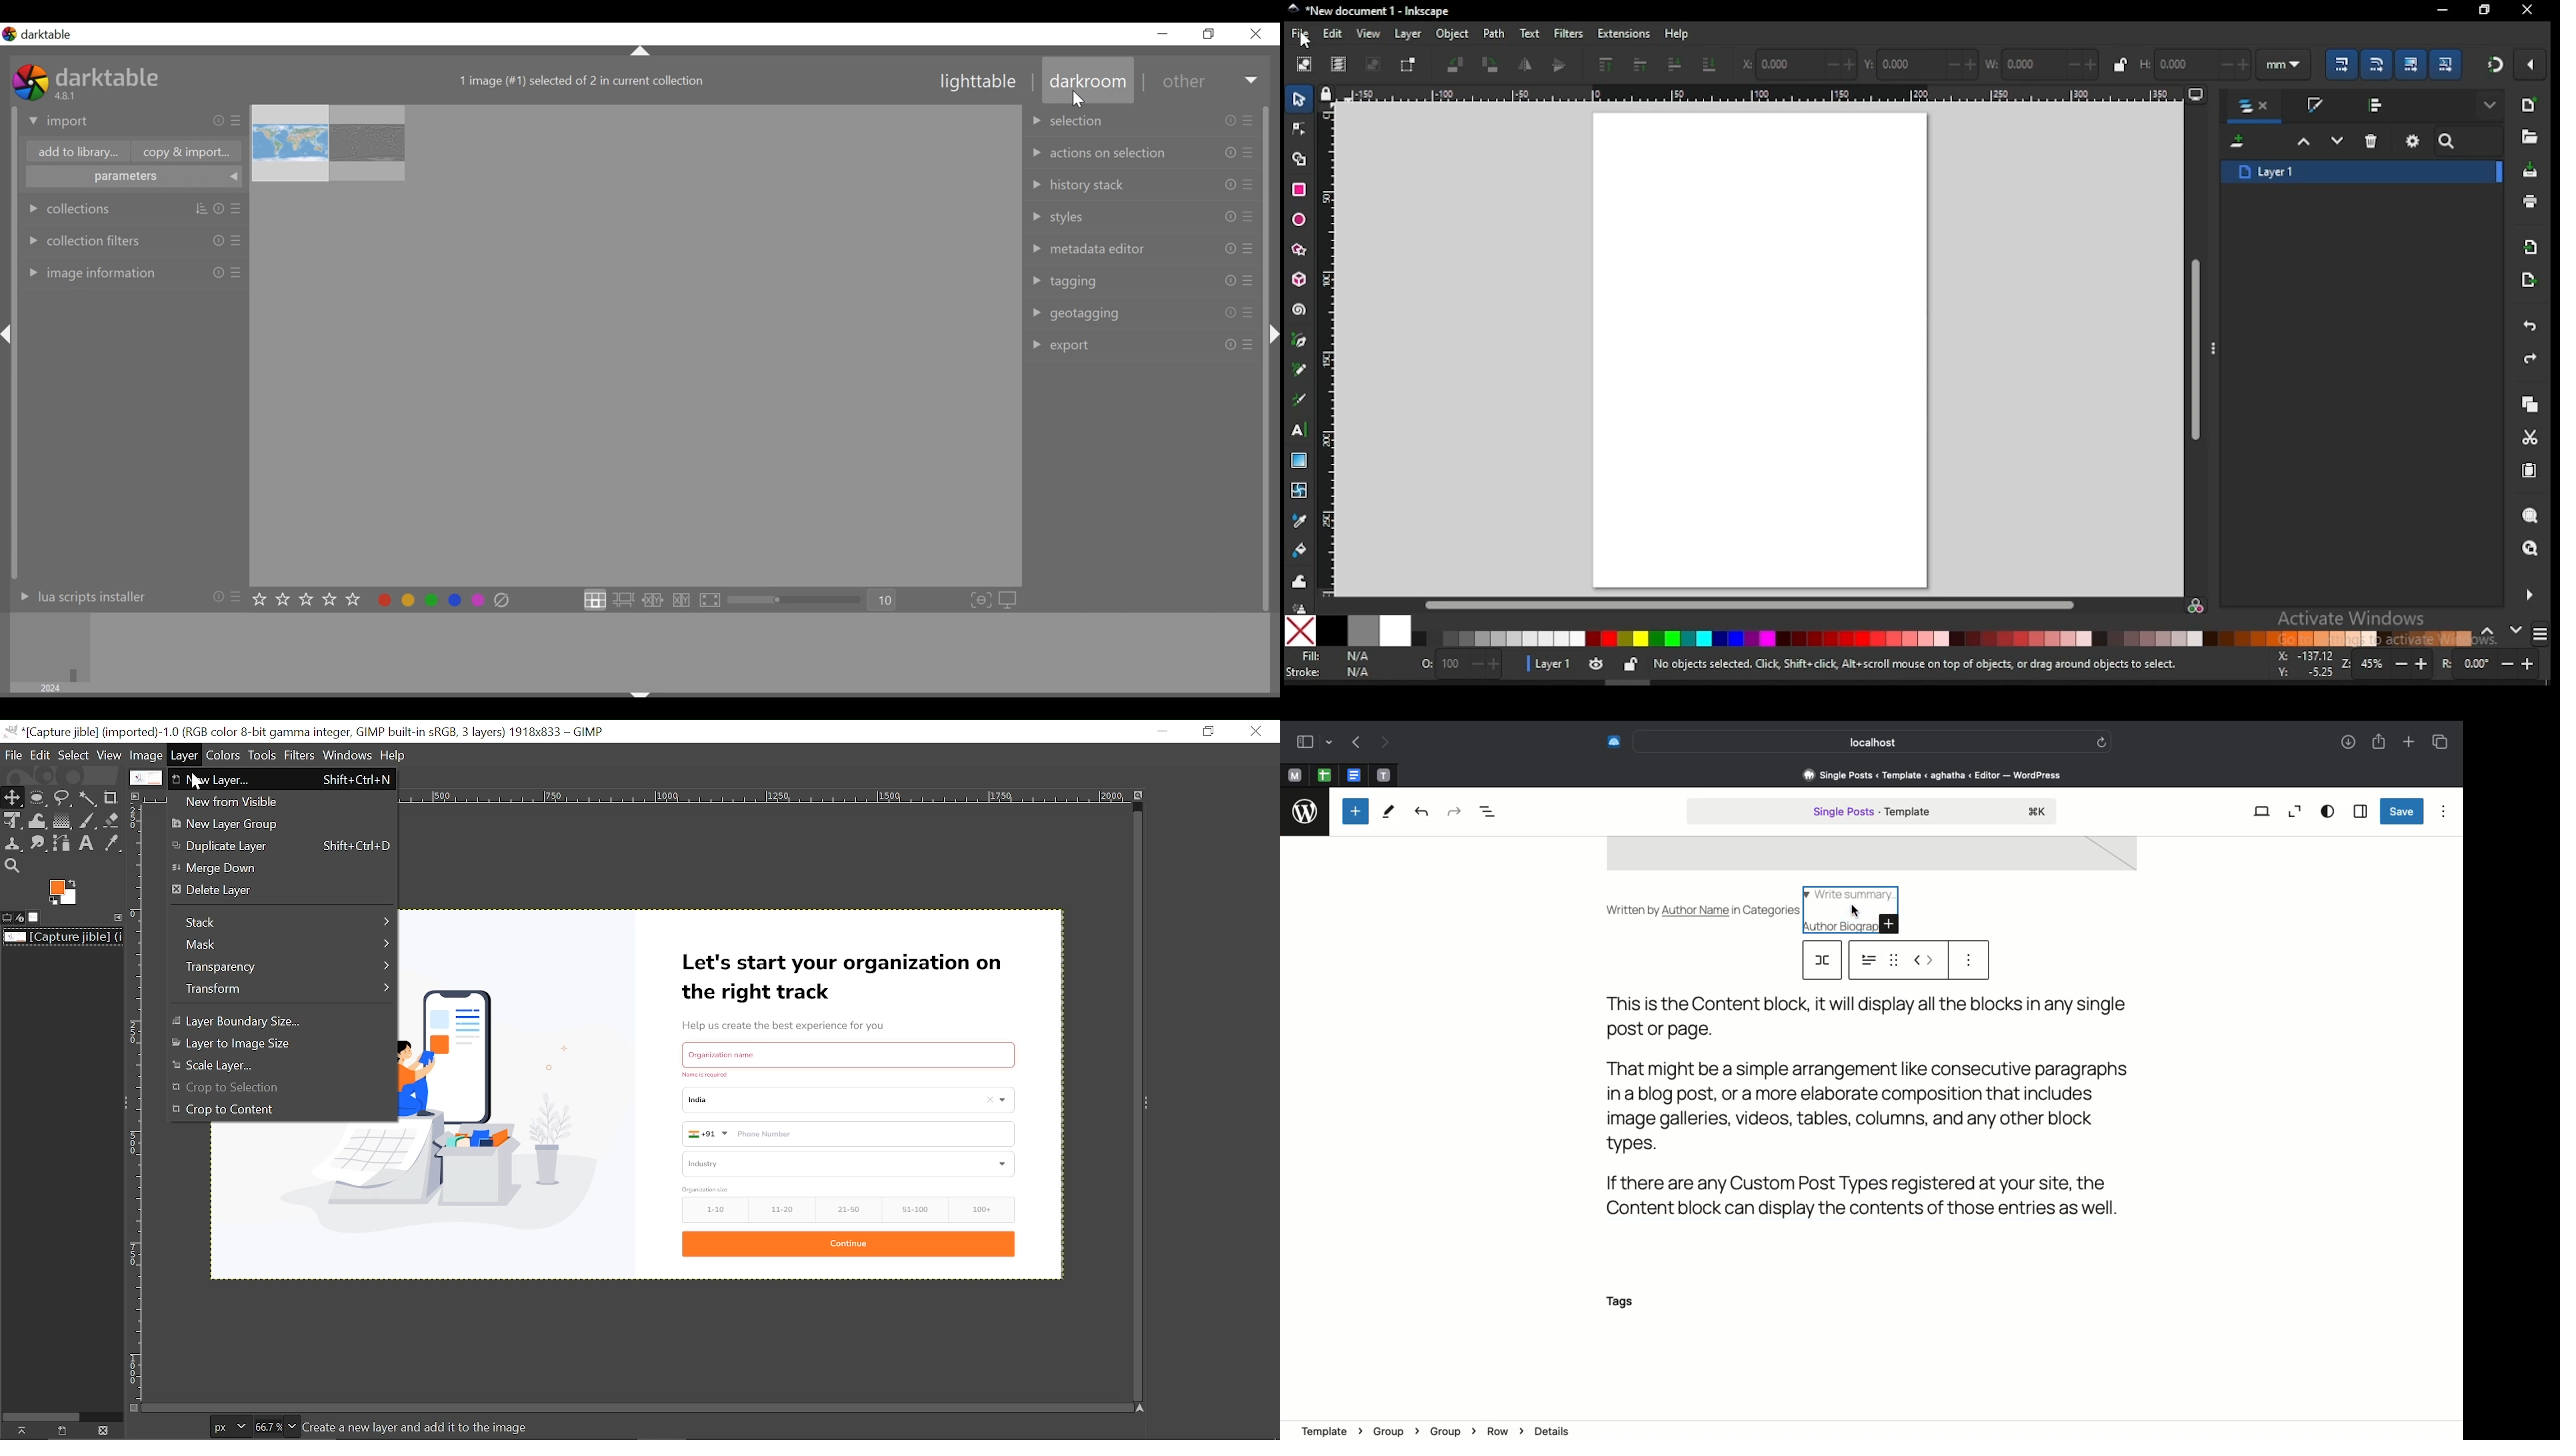 The image size is (2576, 1456). What do you see at coordinates (623, 600) in the screenshot?
I see `click to enter zoomable lighttable layouy` at bounding box center [623, 600].